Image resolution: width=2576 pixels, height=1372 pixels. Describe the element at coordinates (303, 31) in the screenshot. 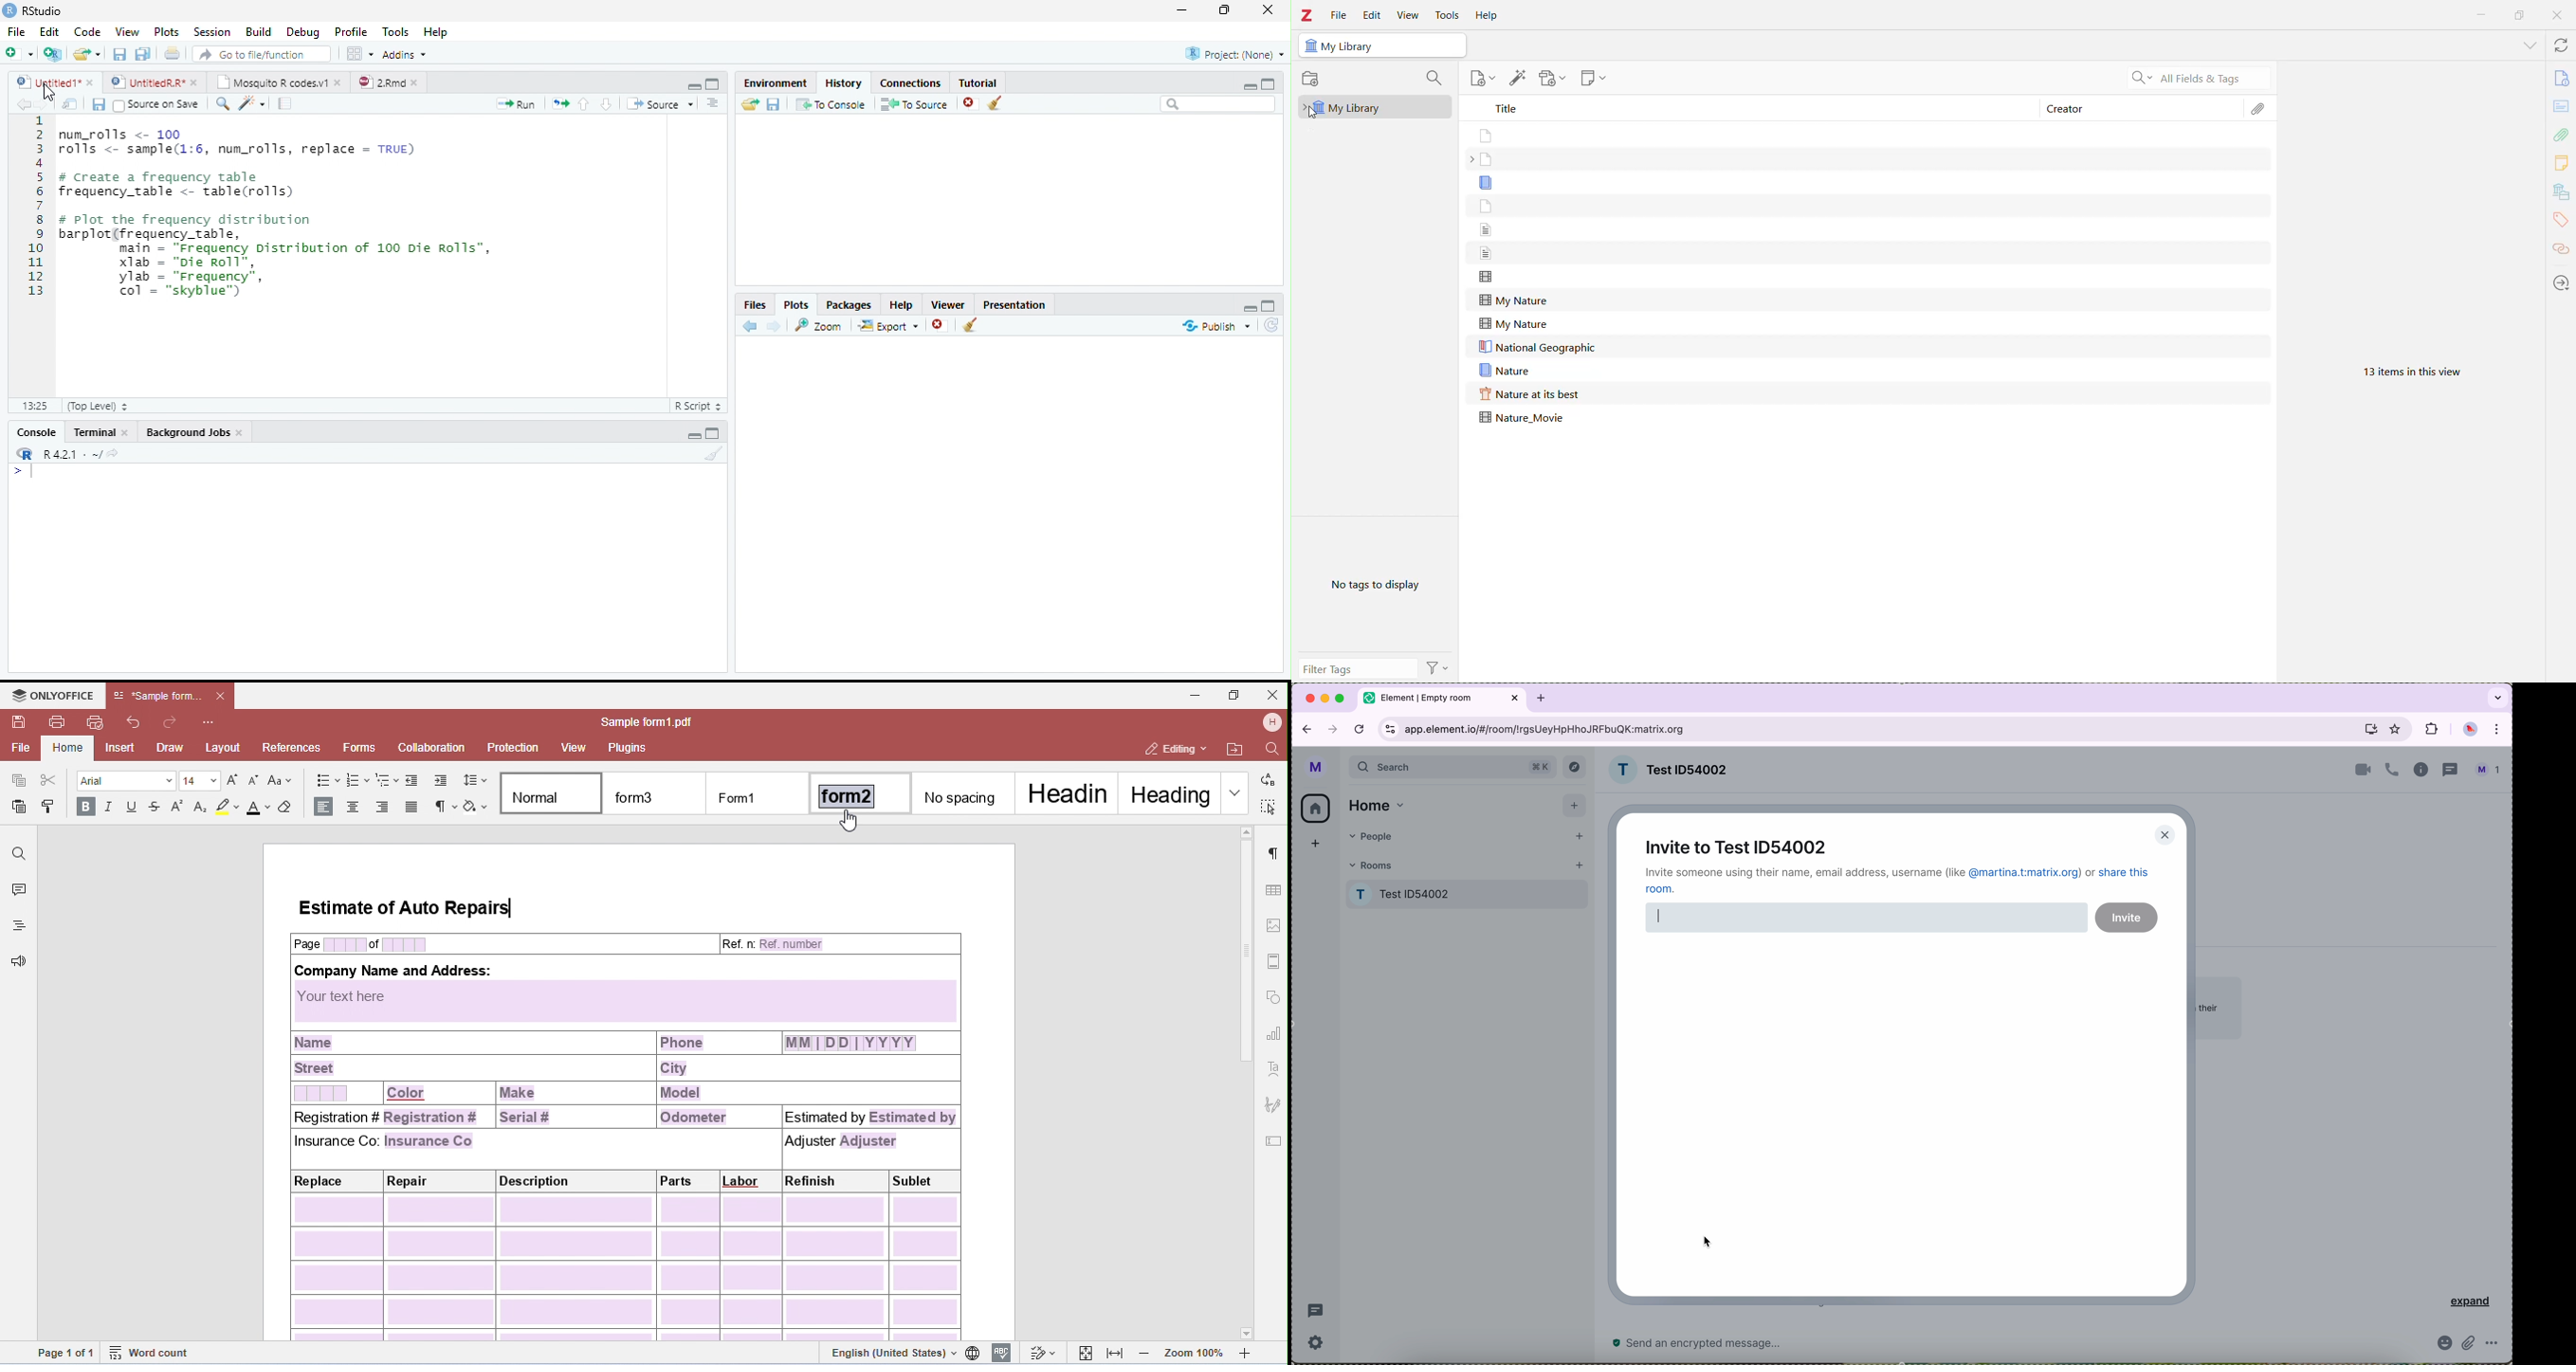

I see `Debug` at that location.